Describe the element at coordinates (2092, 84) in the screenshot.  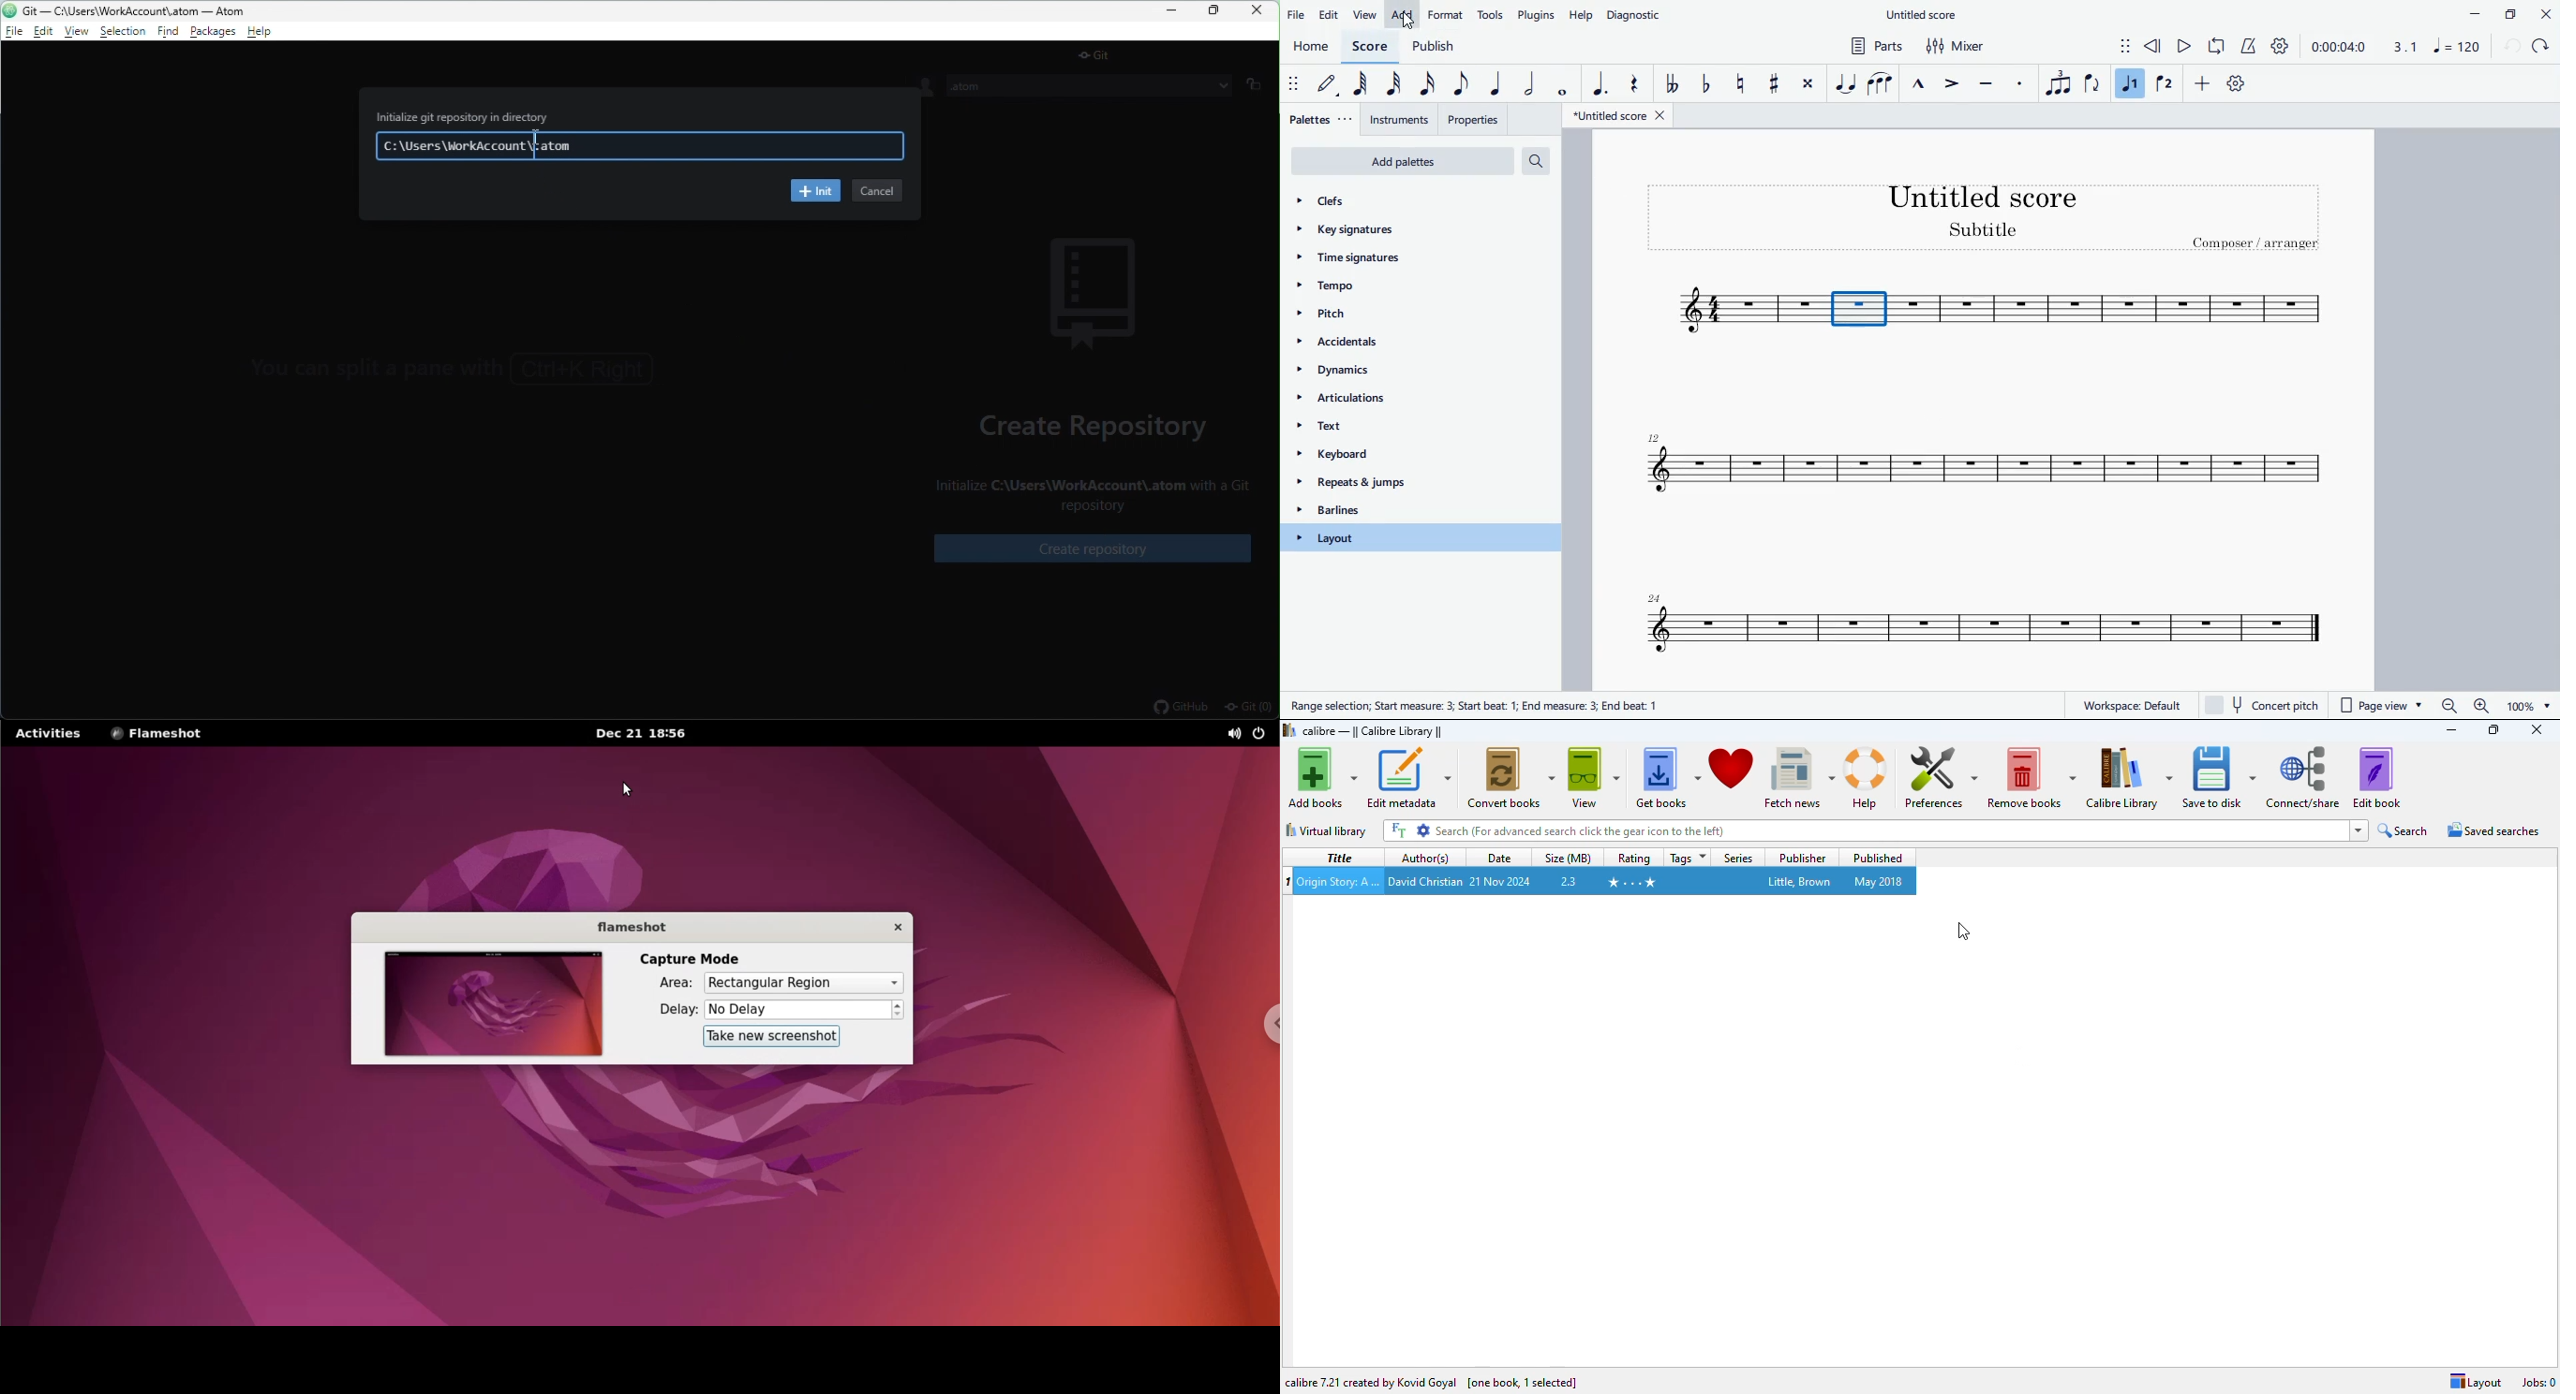
I see `flip direction` at that location.